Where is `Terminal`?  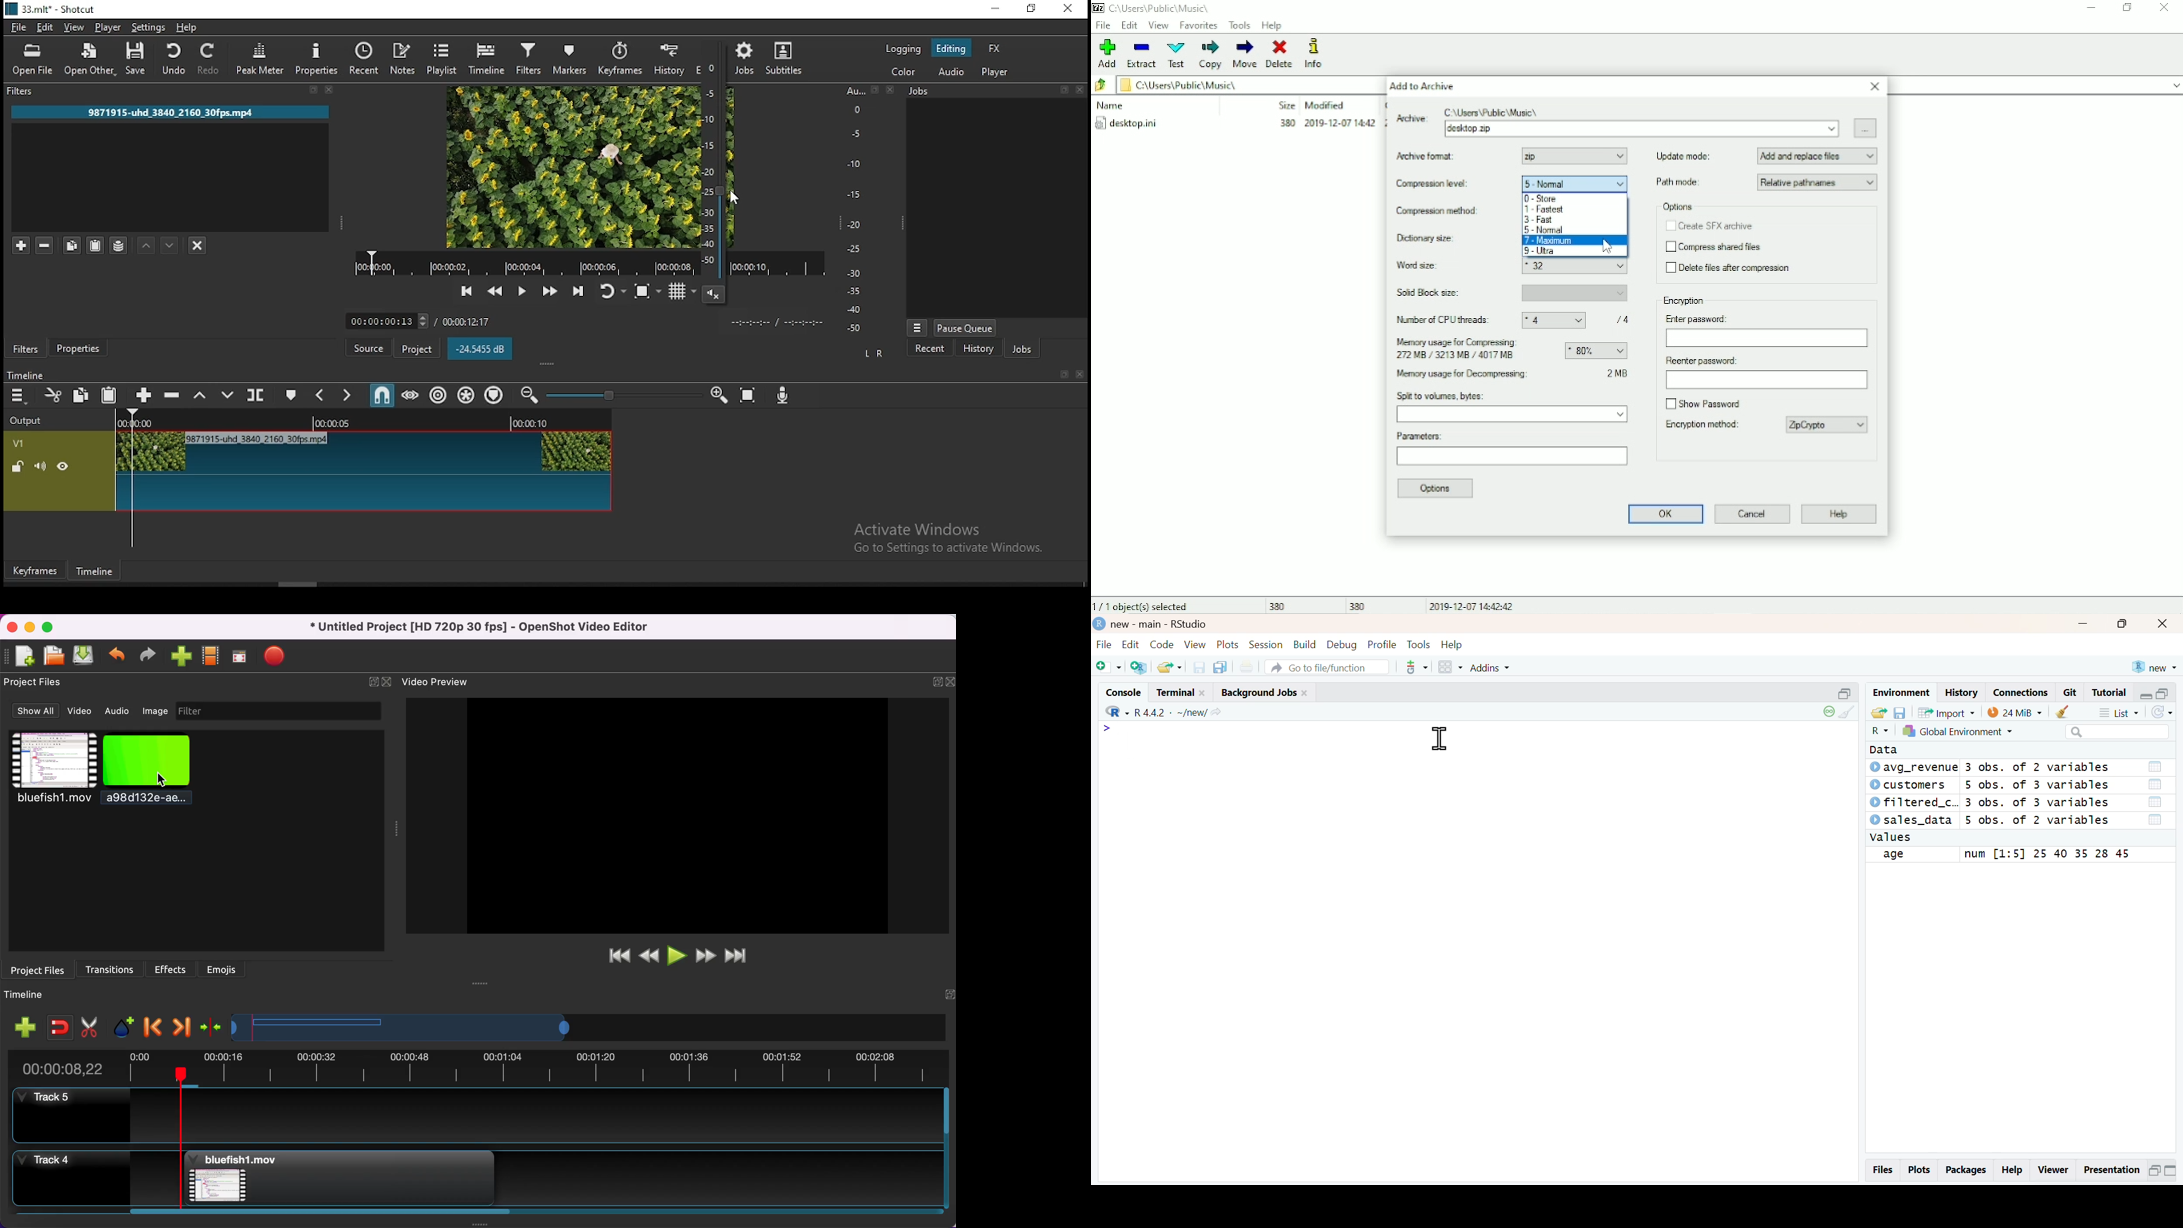 Terminal is located at coordinates (1182, 692).